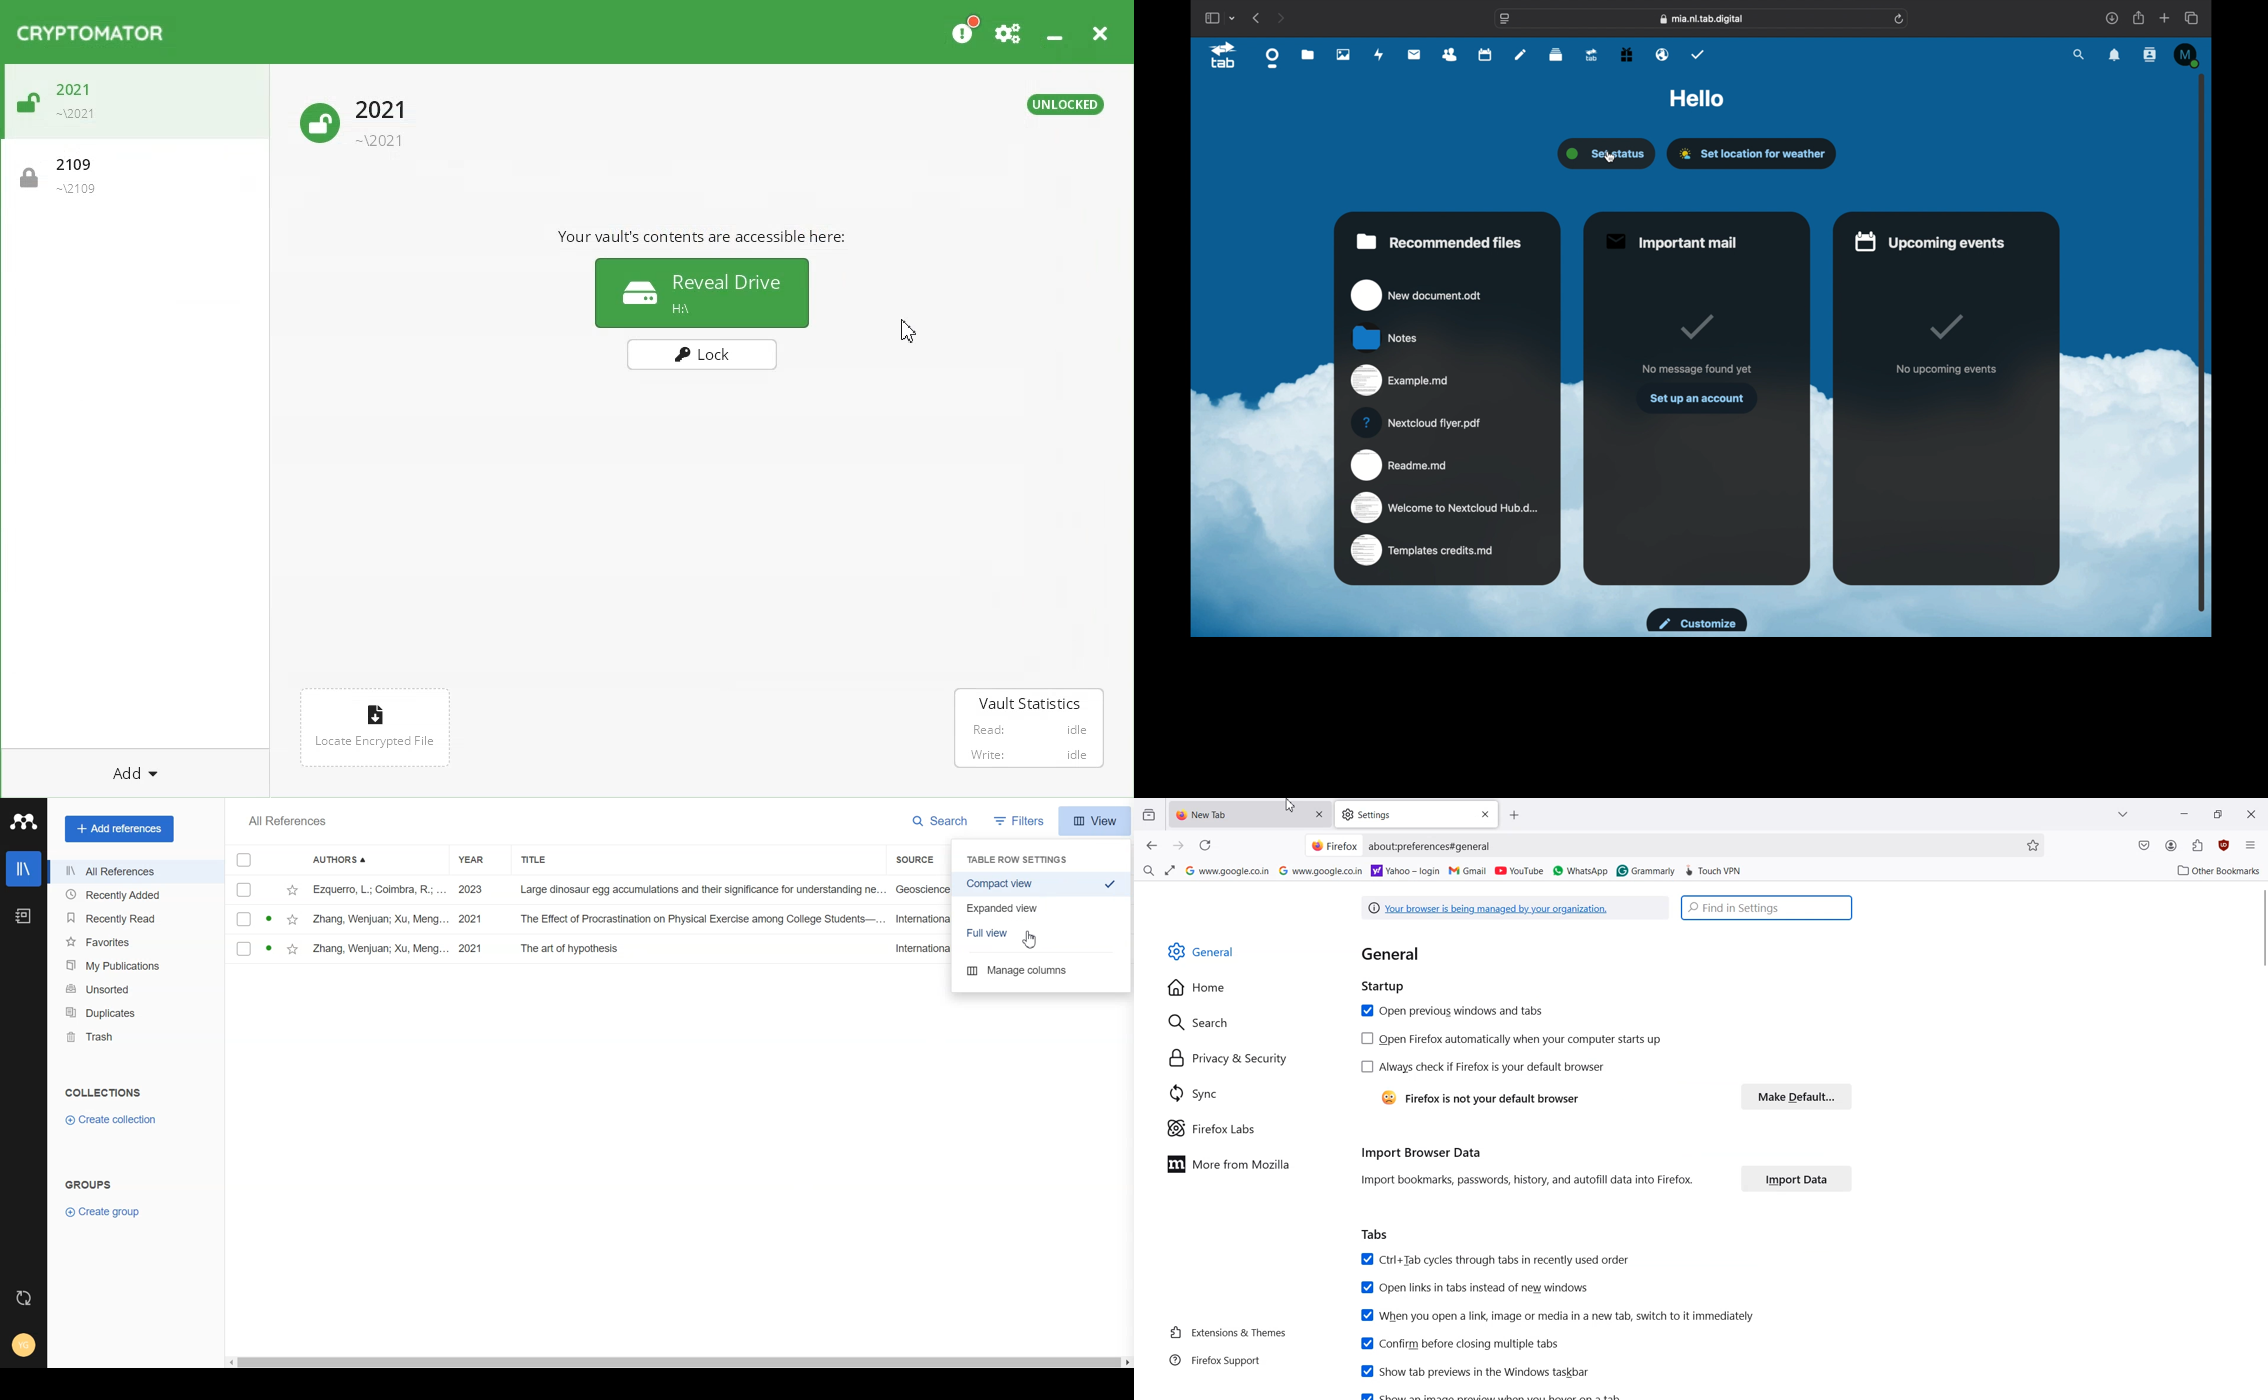 The height and width of the screenshot is (1400, 2268). Describe the element at coordinates (1518, 815) in the screenshot. I see `Add new Tab` at that location.